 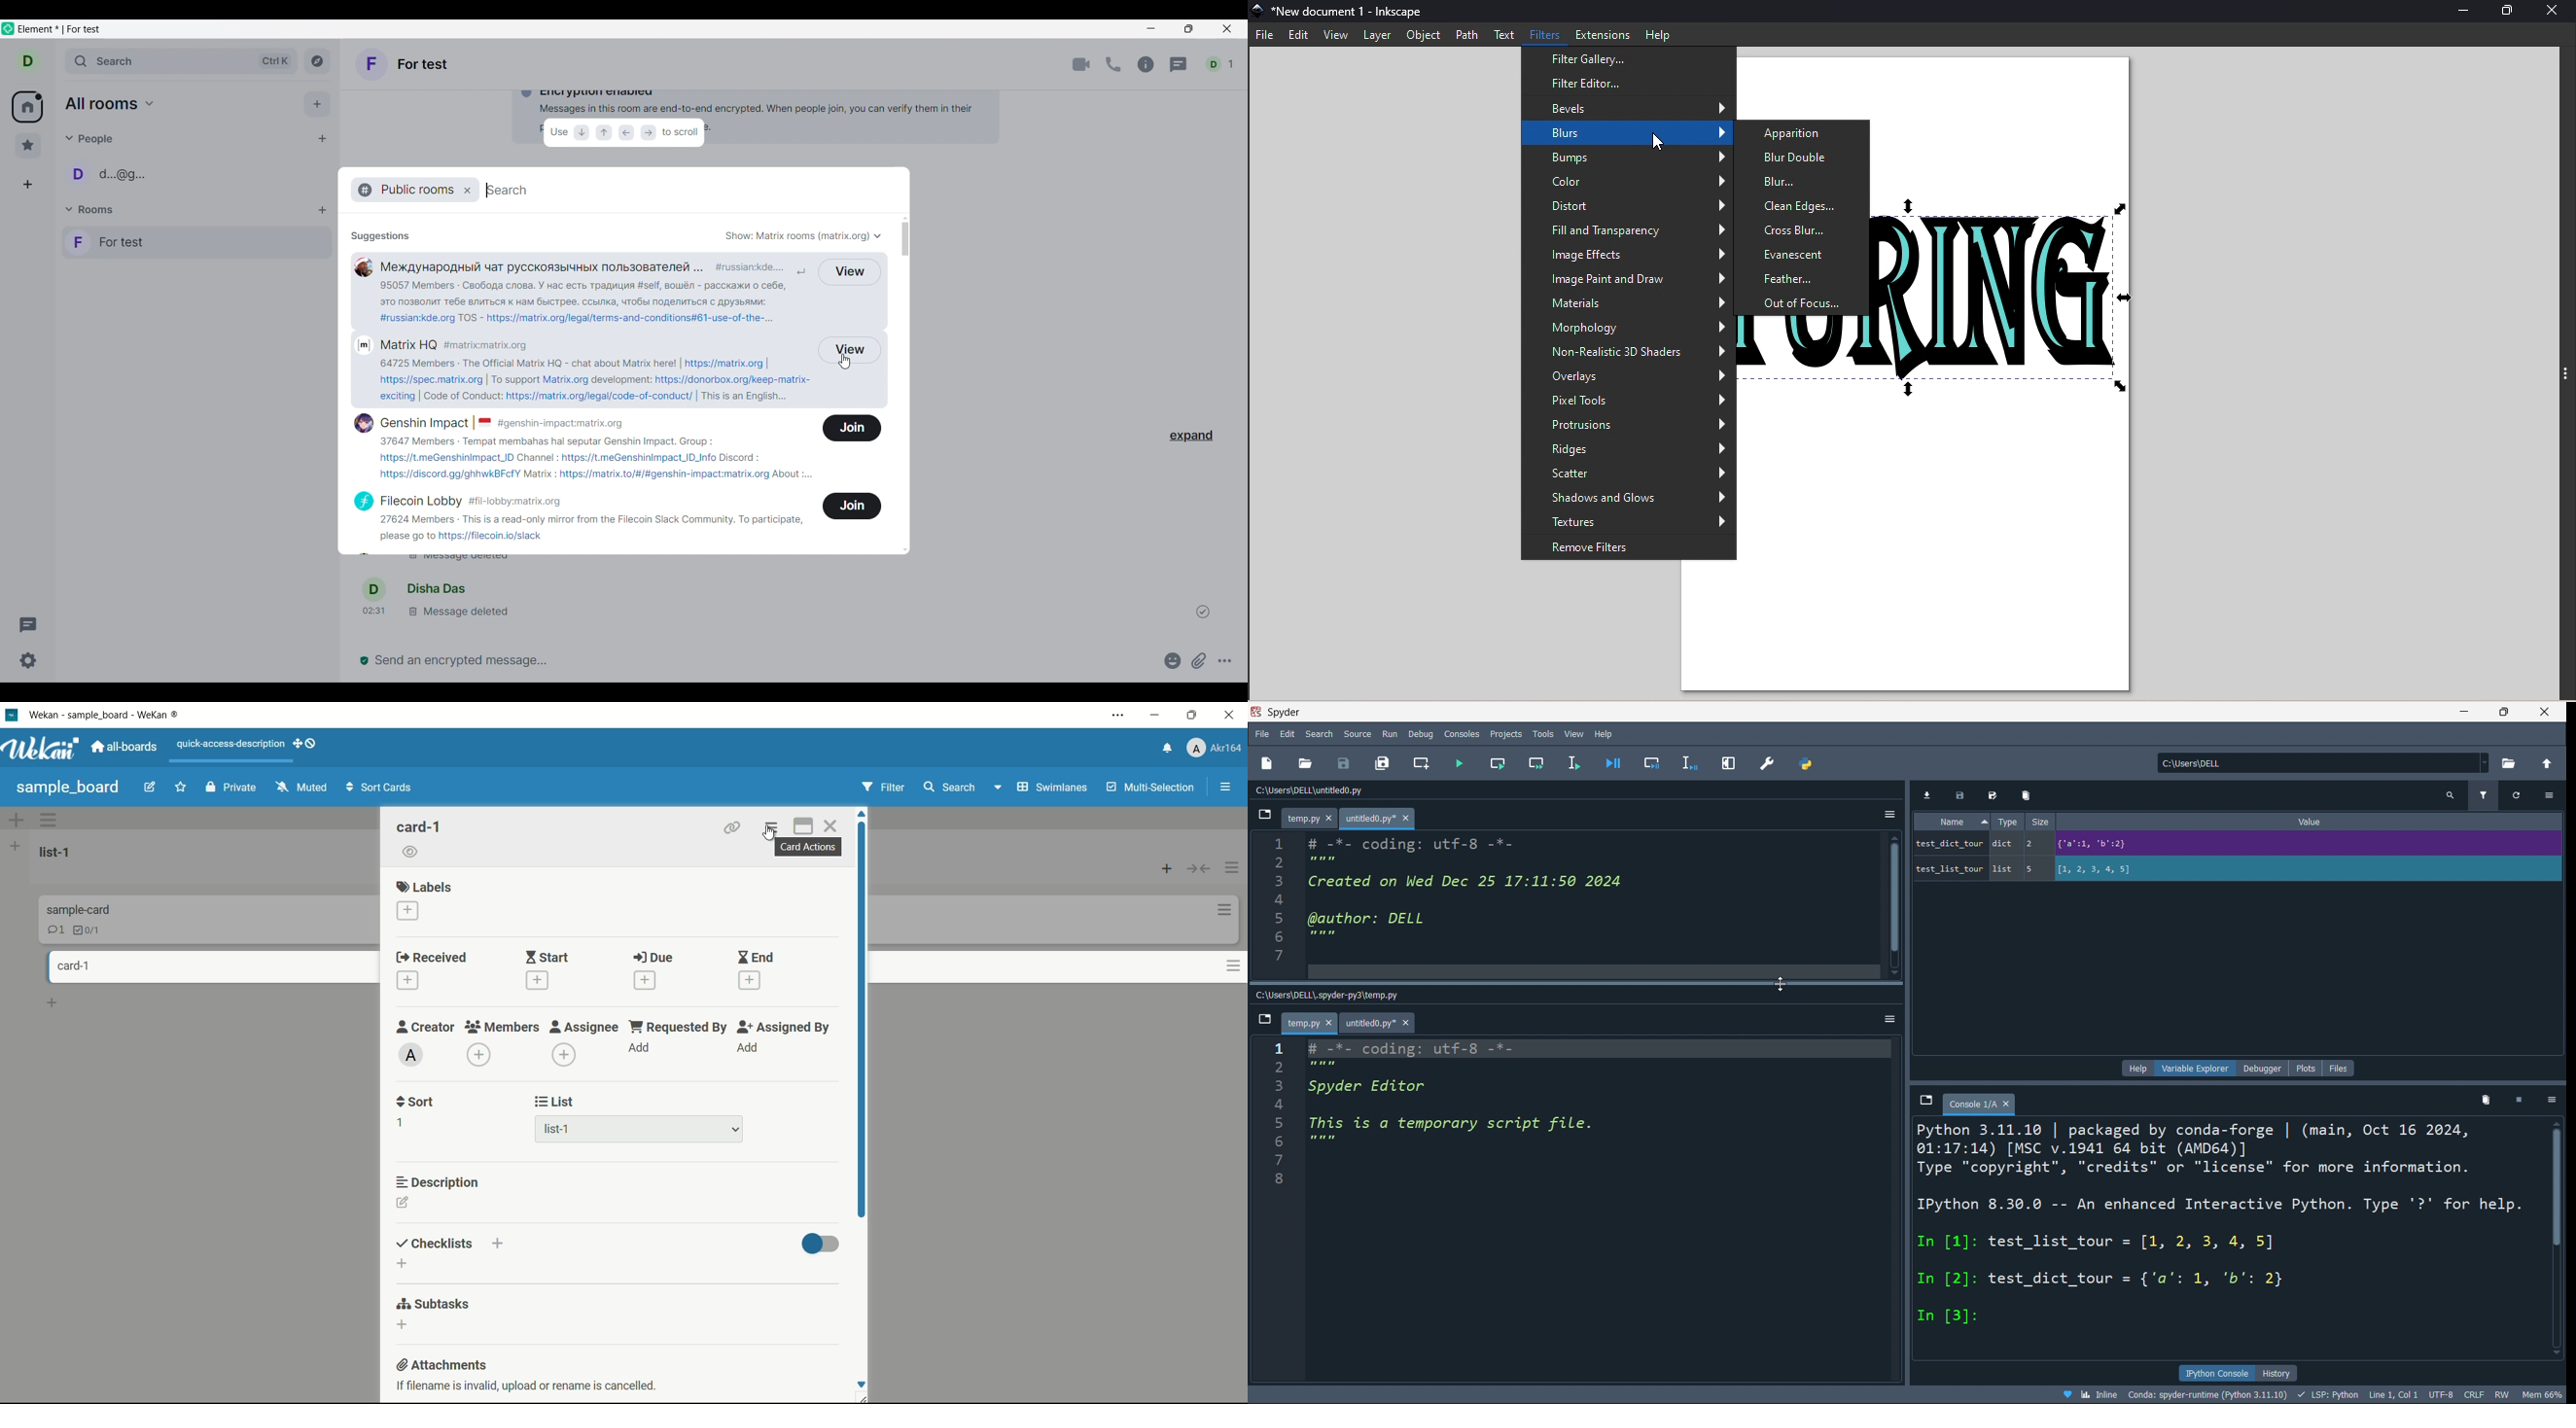 I want to click on Line 1, Col 1  UTF-8, so click(x=2413, y=1394).